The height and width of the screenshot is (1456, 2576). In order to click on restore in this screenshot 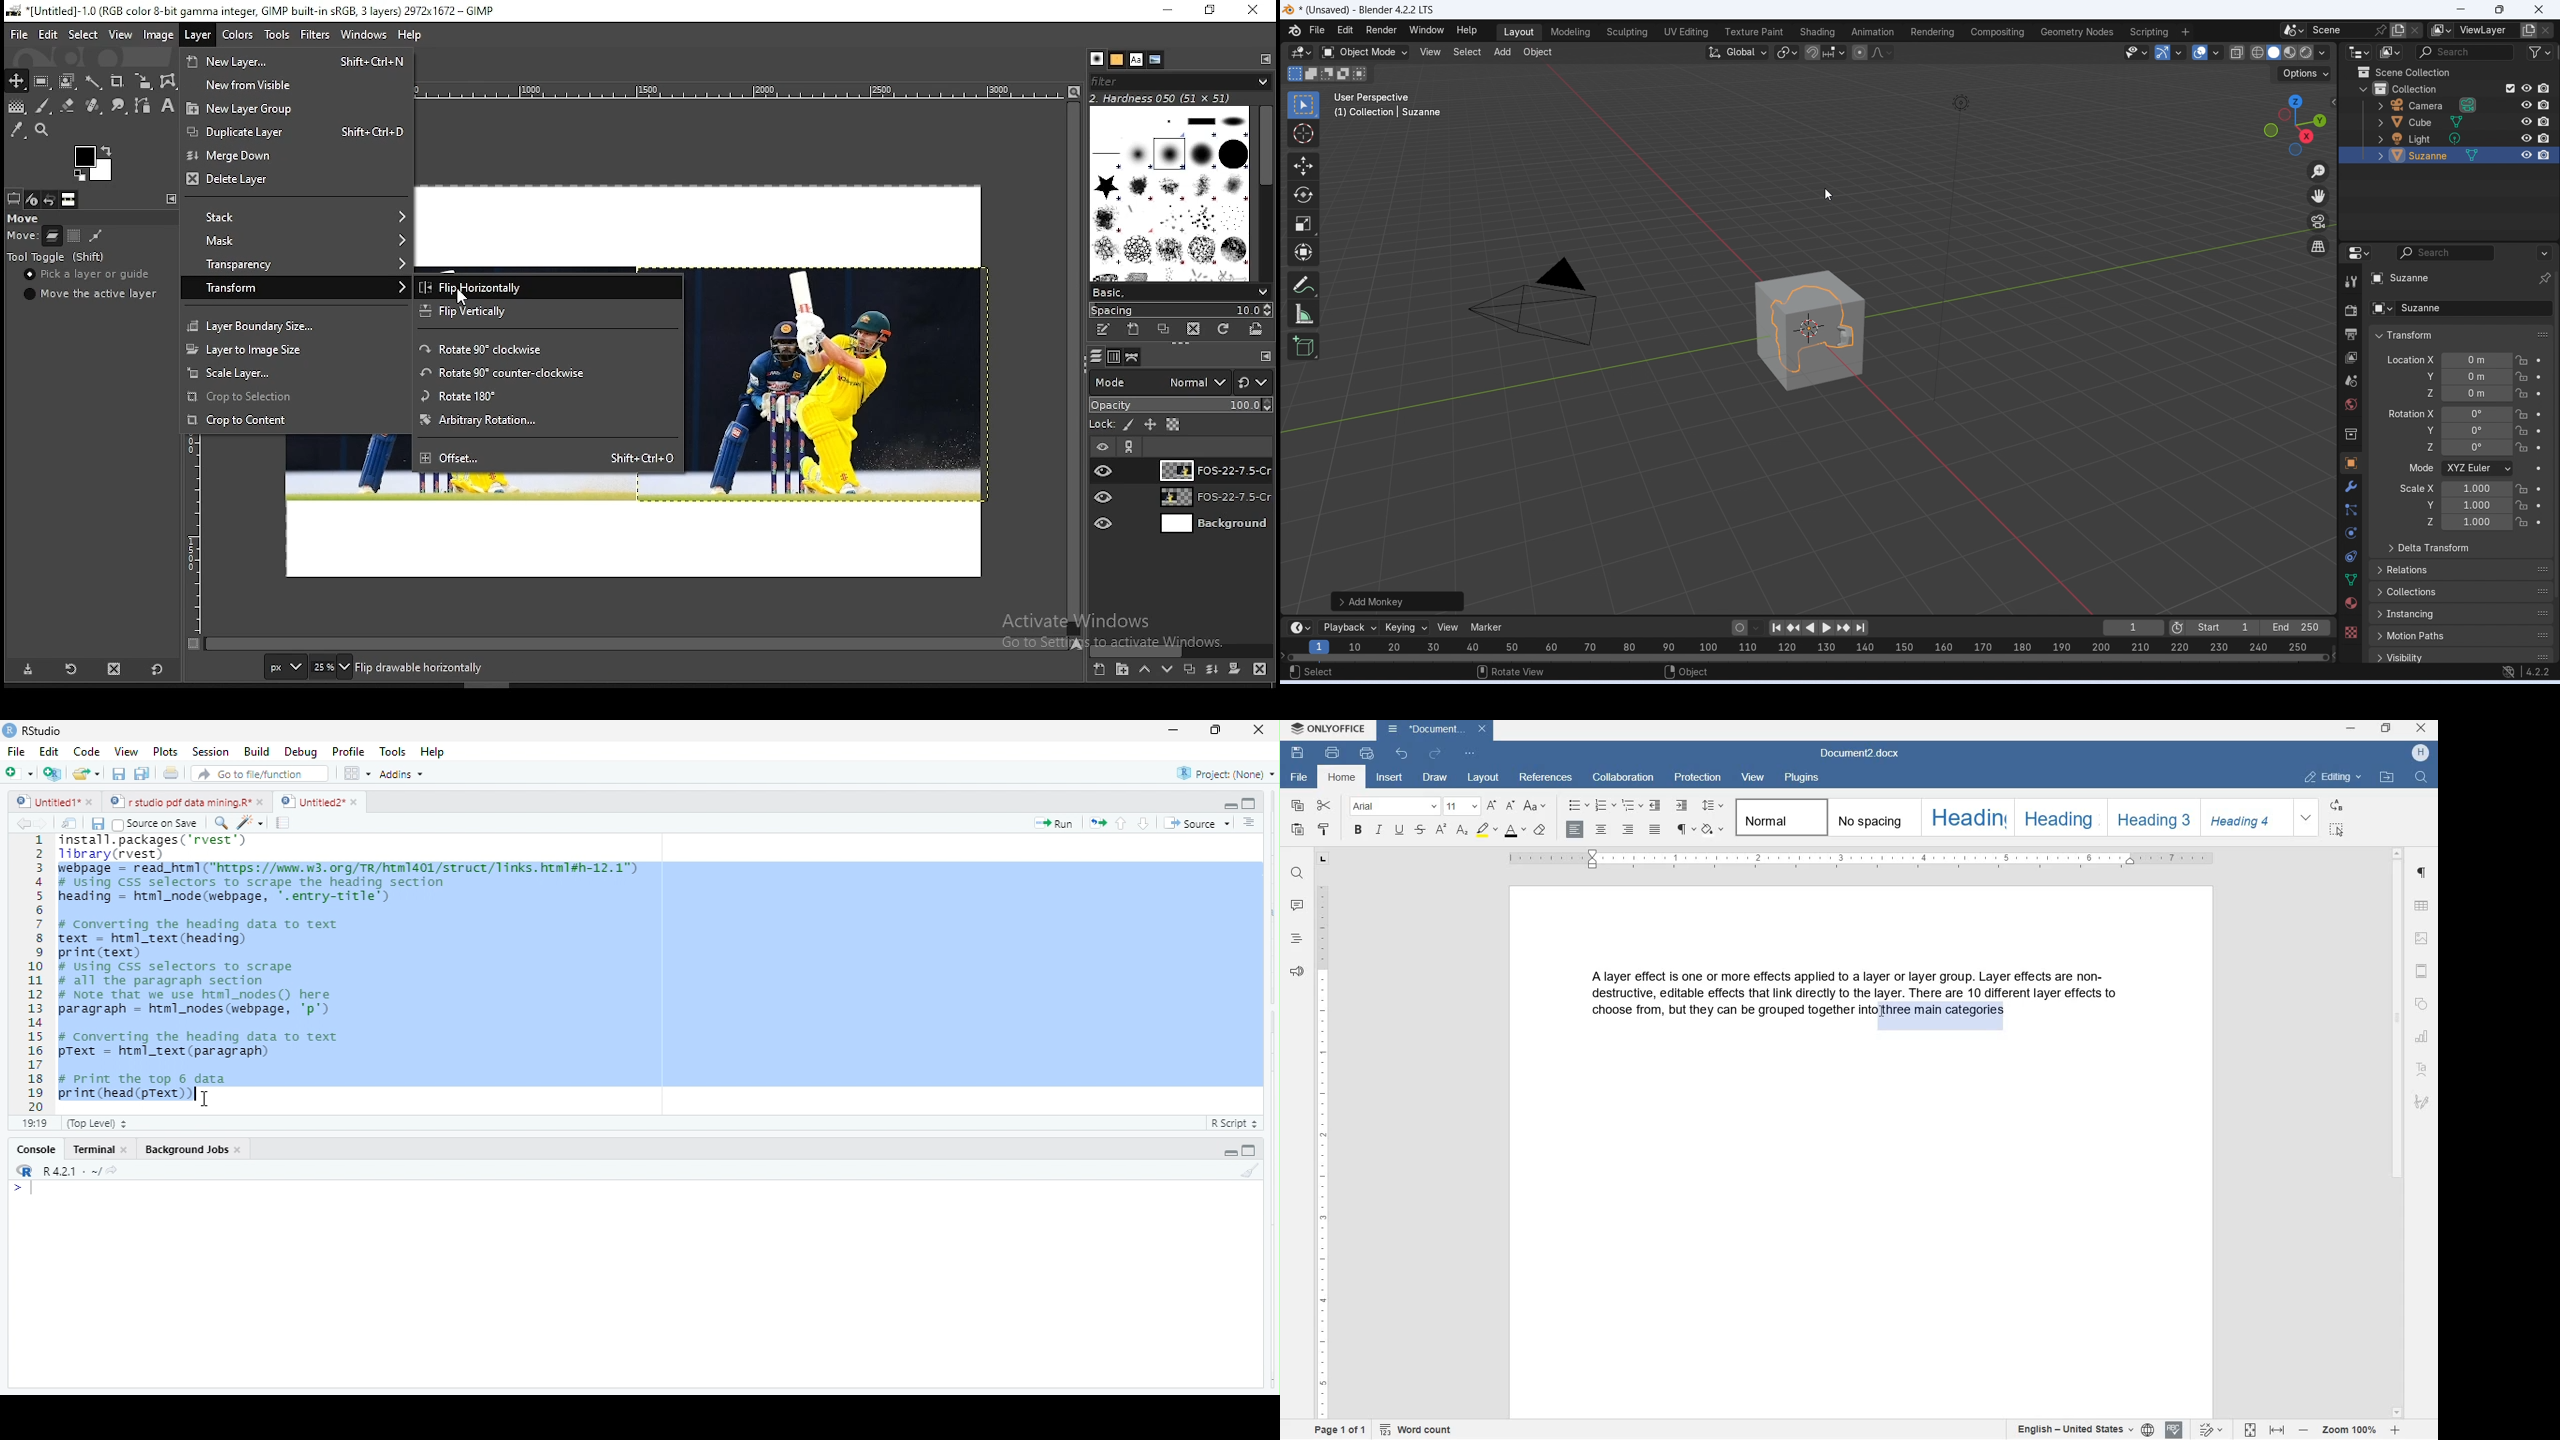, I will do `click(2386, 729)`.